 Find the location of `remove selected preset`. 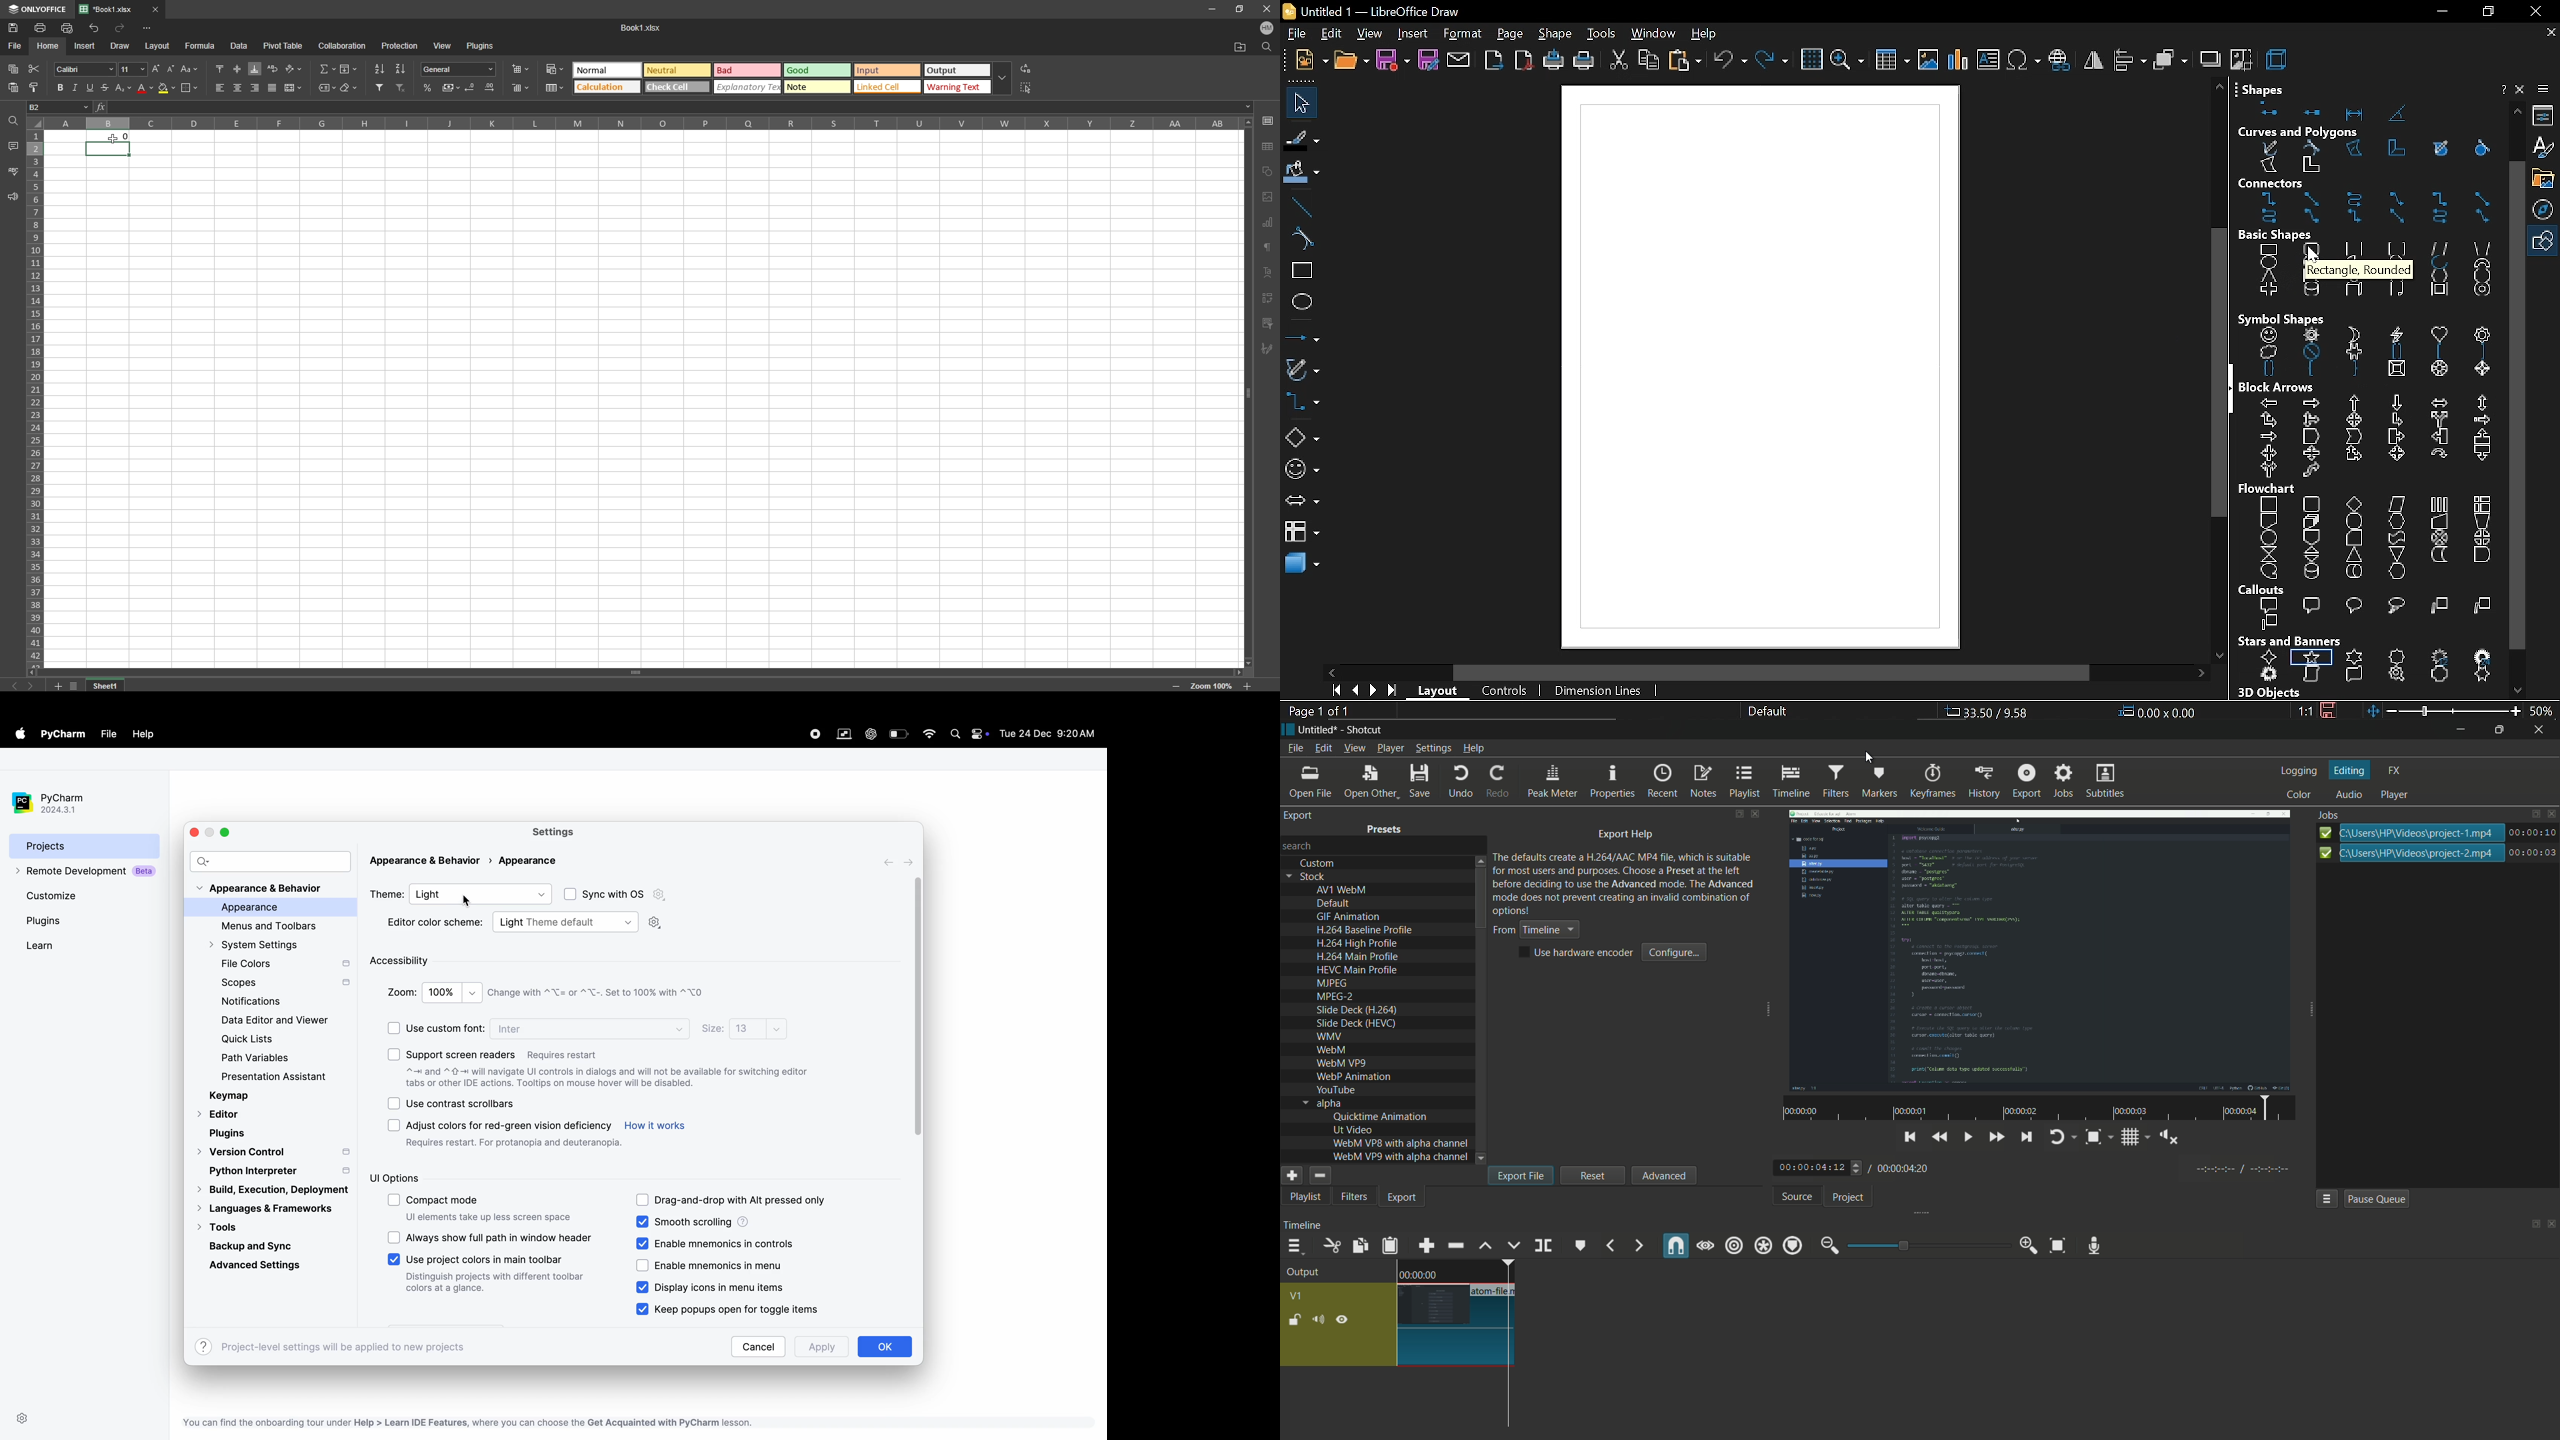

remove selected preset is located at coordinates (1319, 1175).